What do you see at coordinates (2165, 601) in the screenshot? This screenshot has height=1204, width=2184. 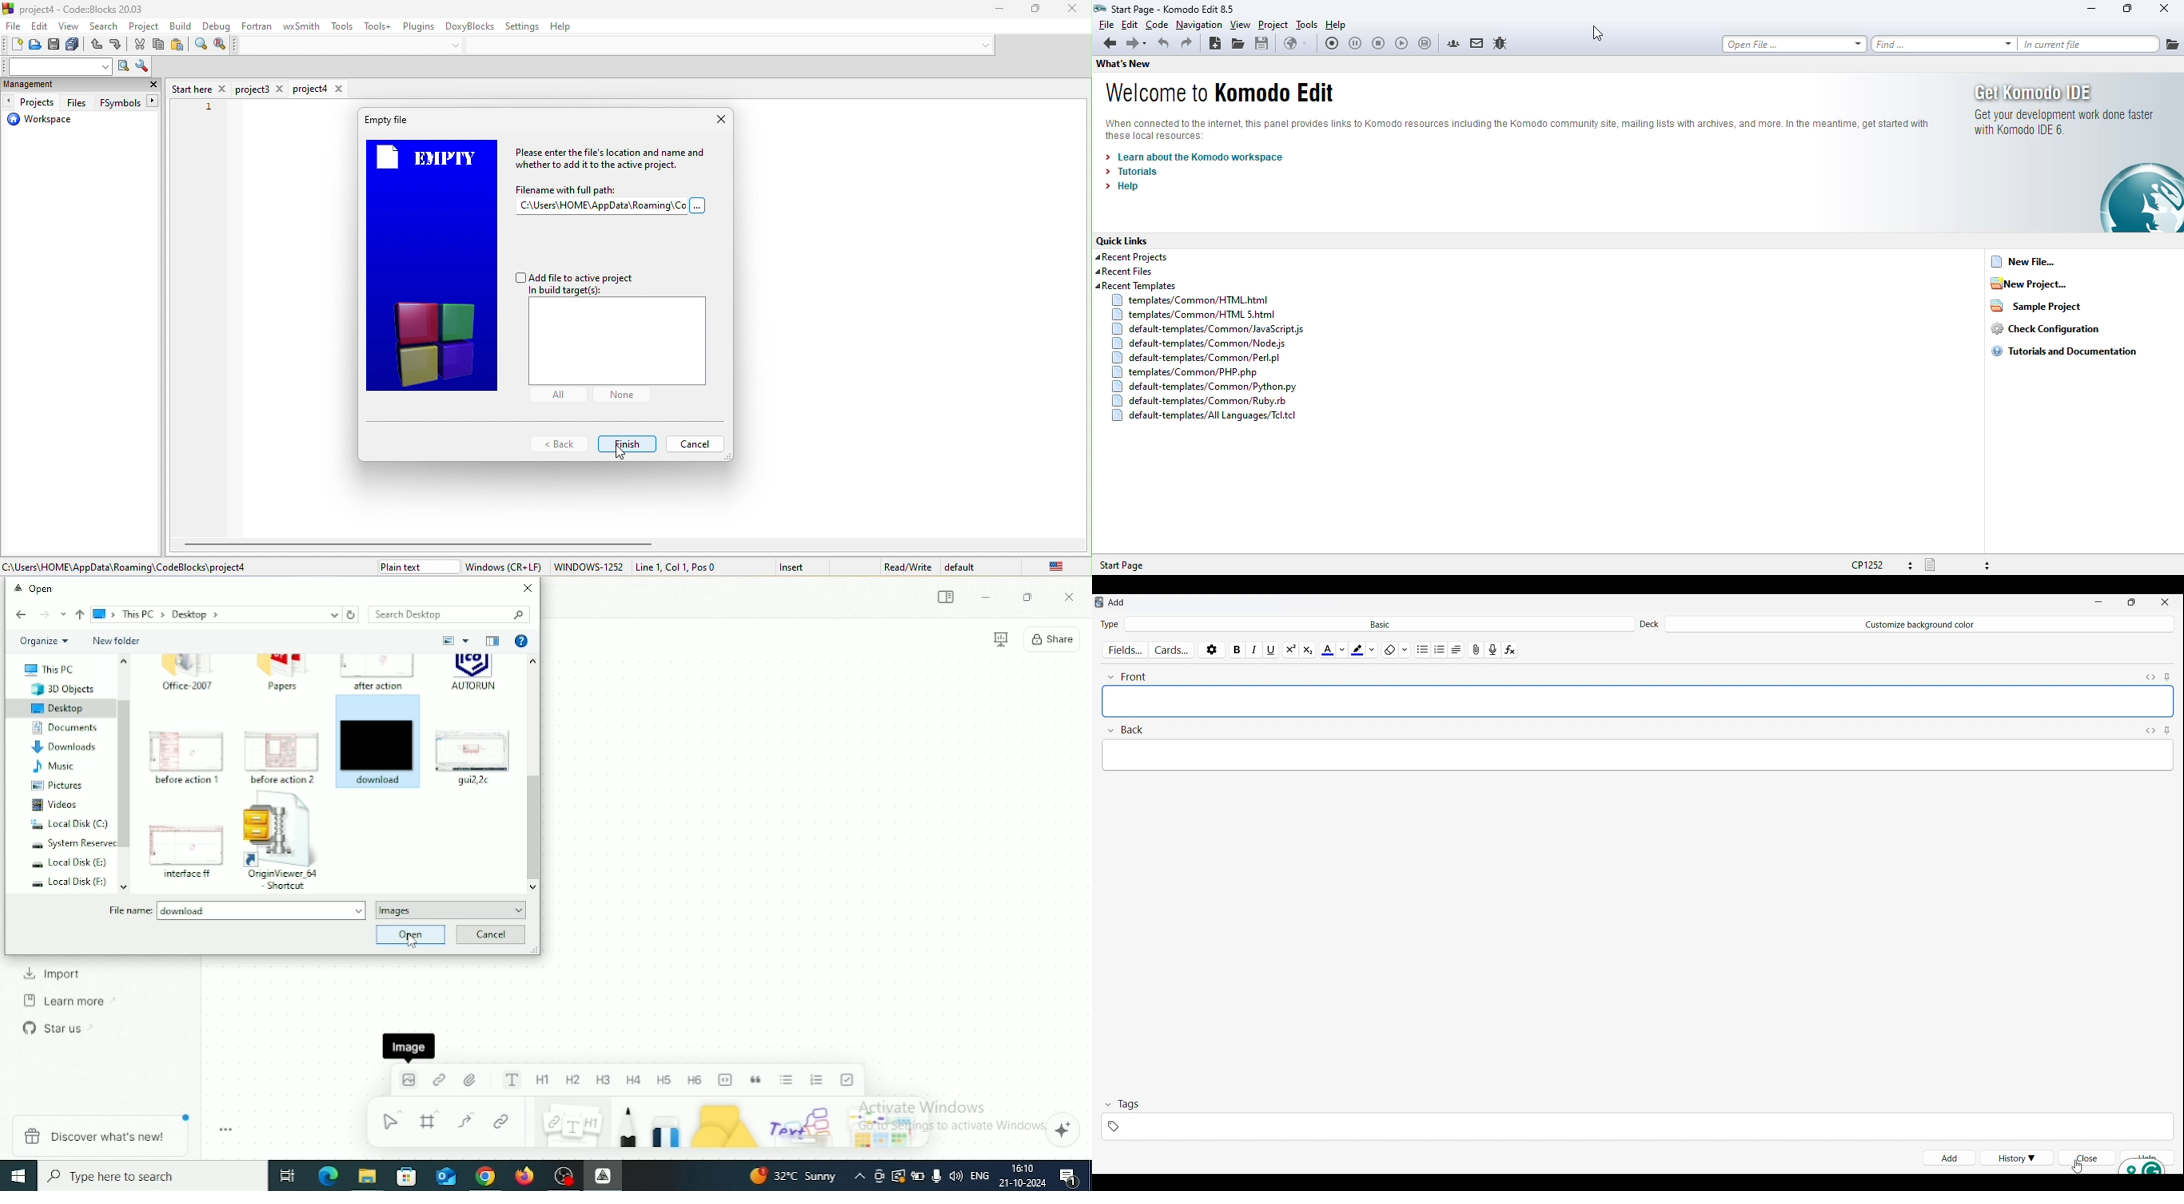 I see `Close interface` at bounding box center [2165, 601].